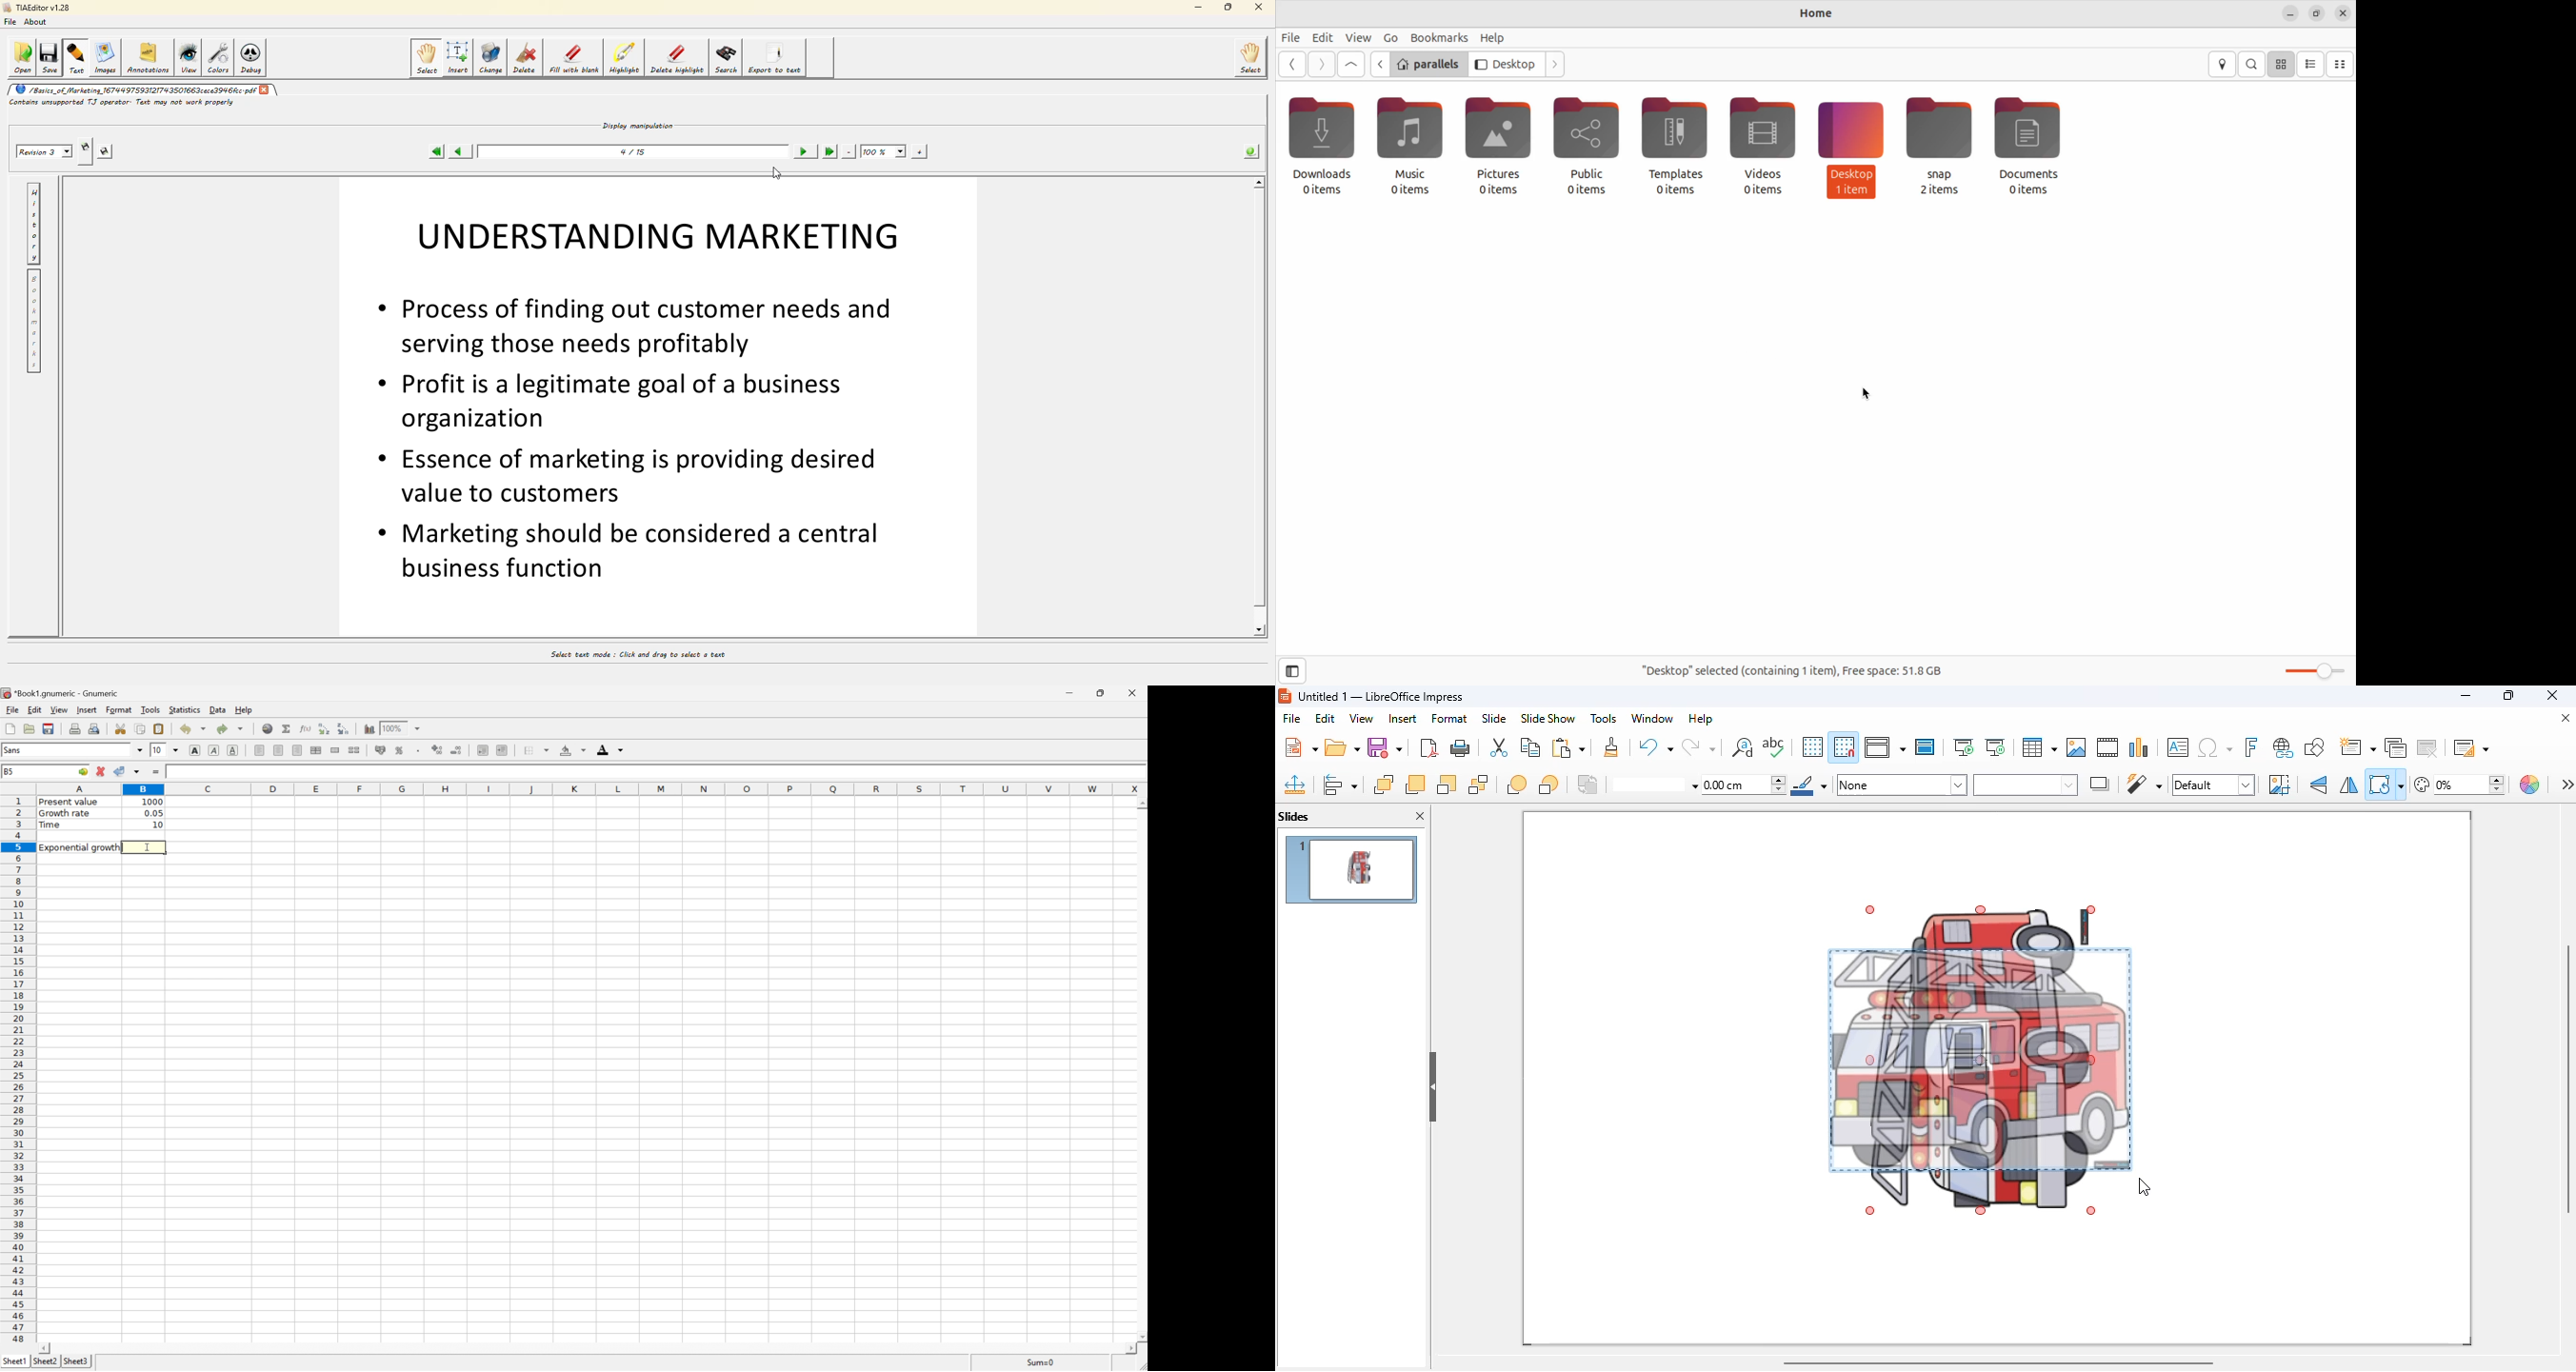 Image resolution: width=2576 pixels, height=1372 pixels. What do you see at coordinates (1129, 1349) in the screenshot?
I see `Scroll Right` at bounding box center [1129, 1349].